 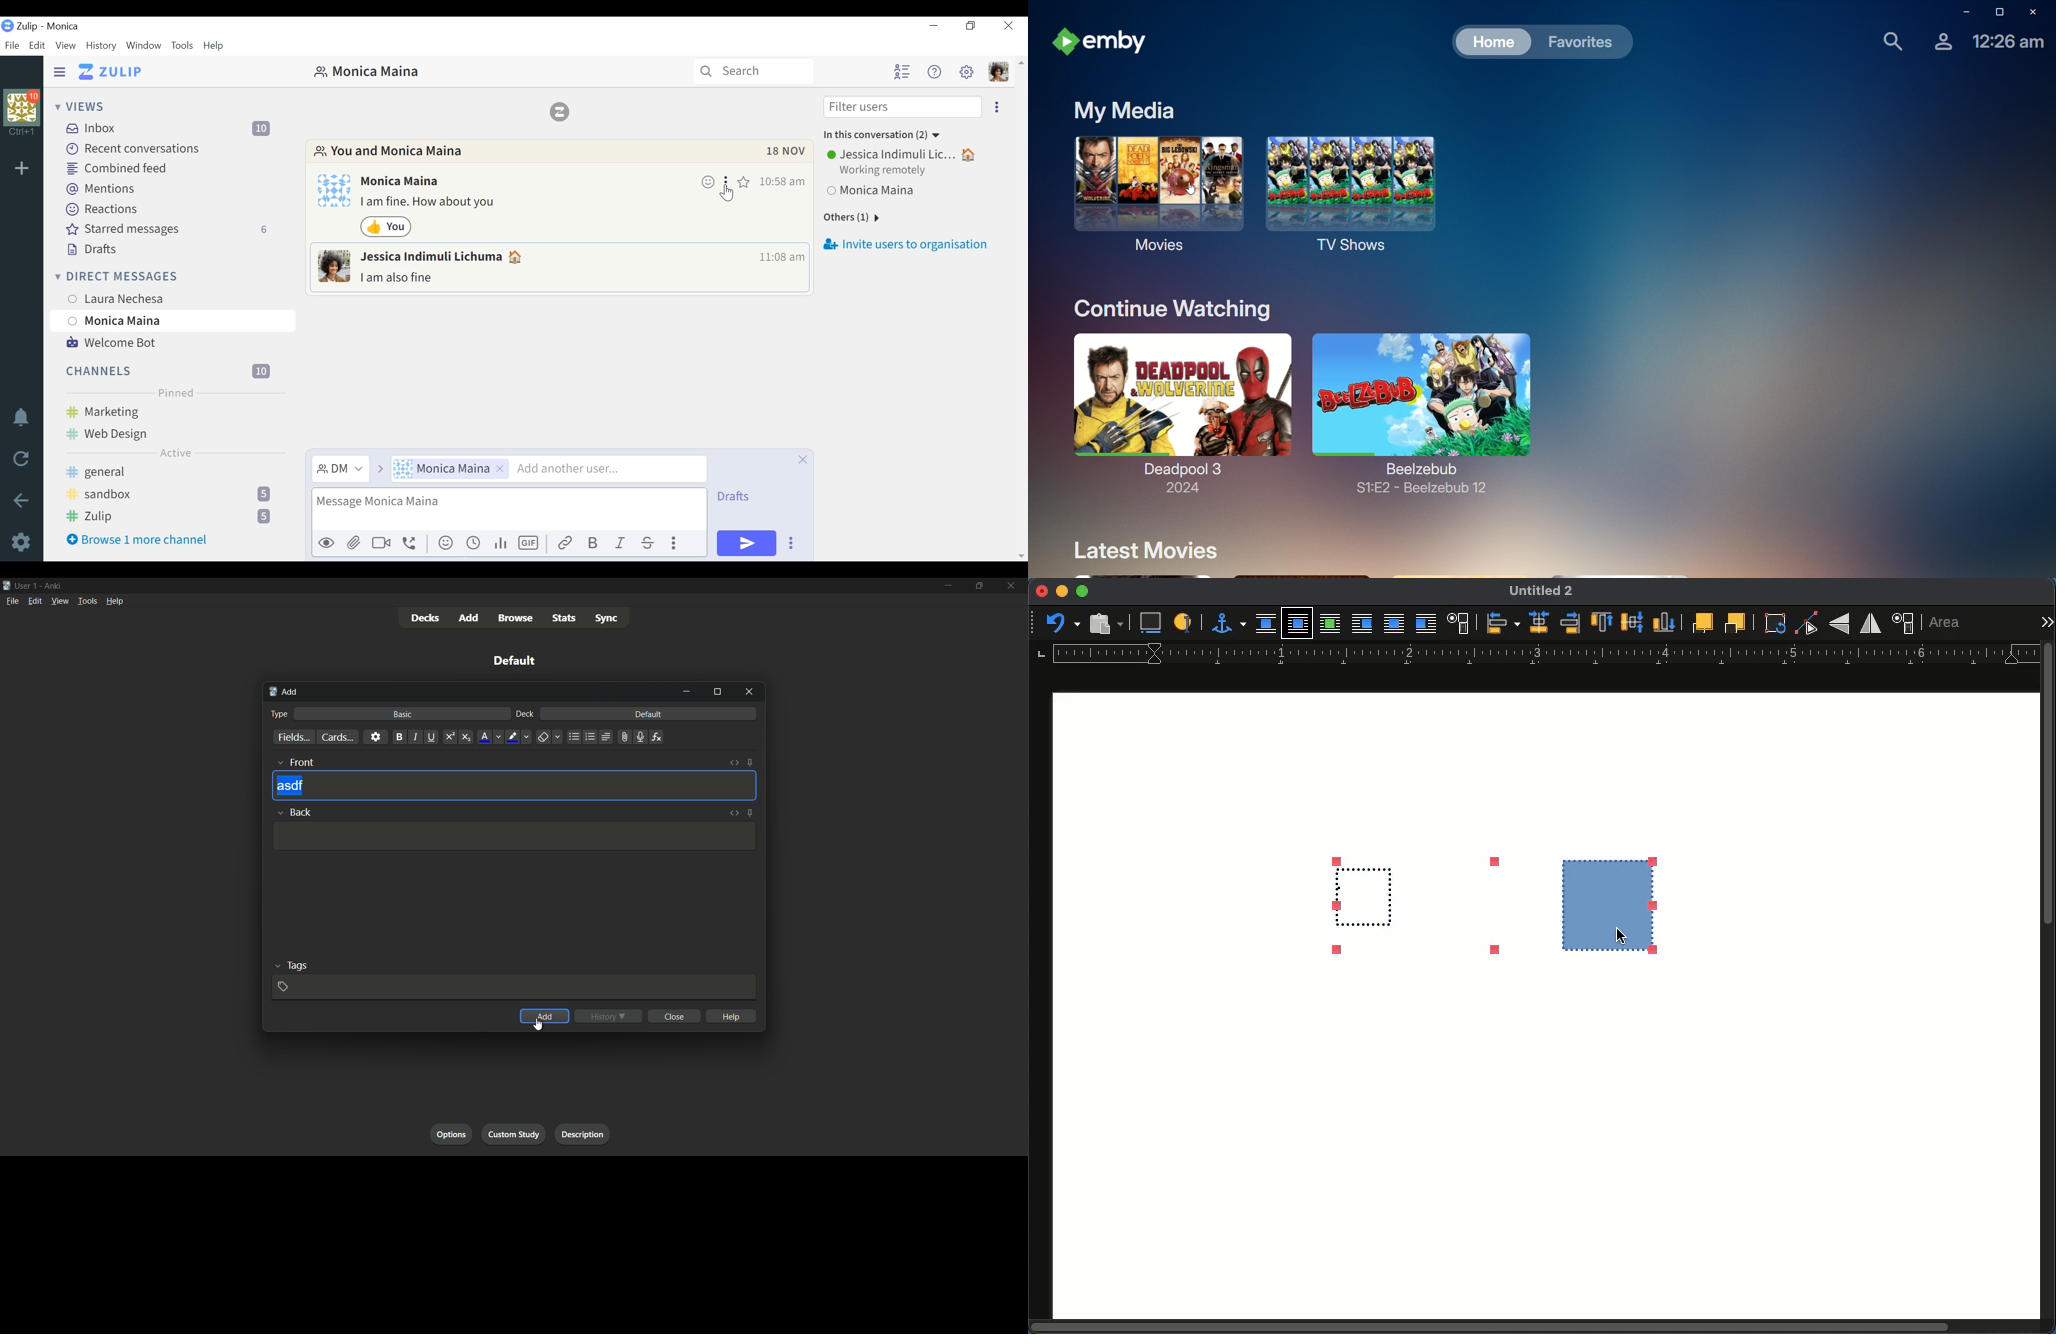 What do you see at coordinates (100, 188) in the screenshot?
I see `Mentions` at bounding box center [100, 188].